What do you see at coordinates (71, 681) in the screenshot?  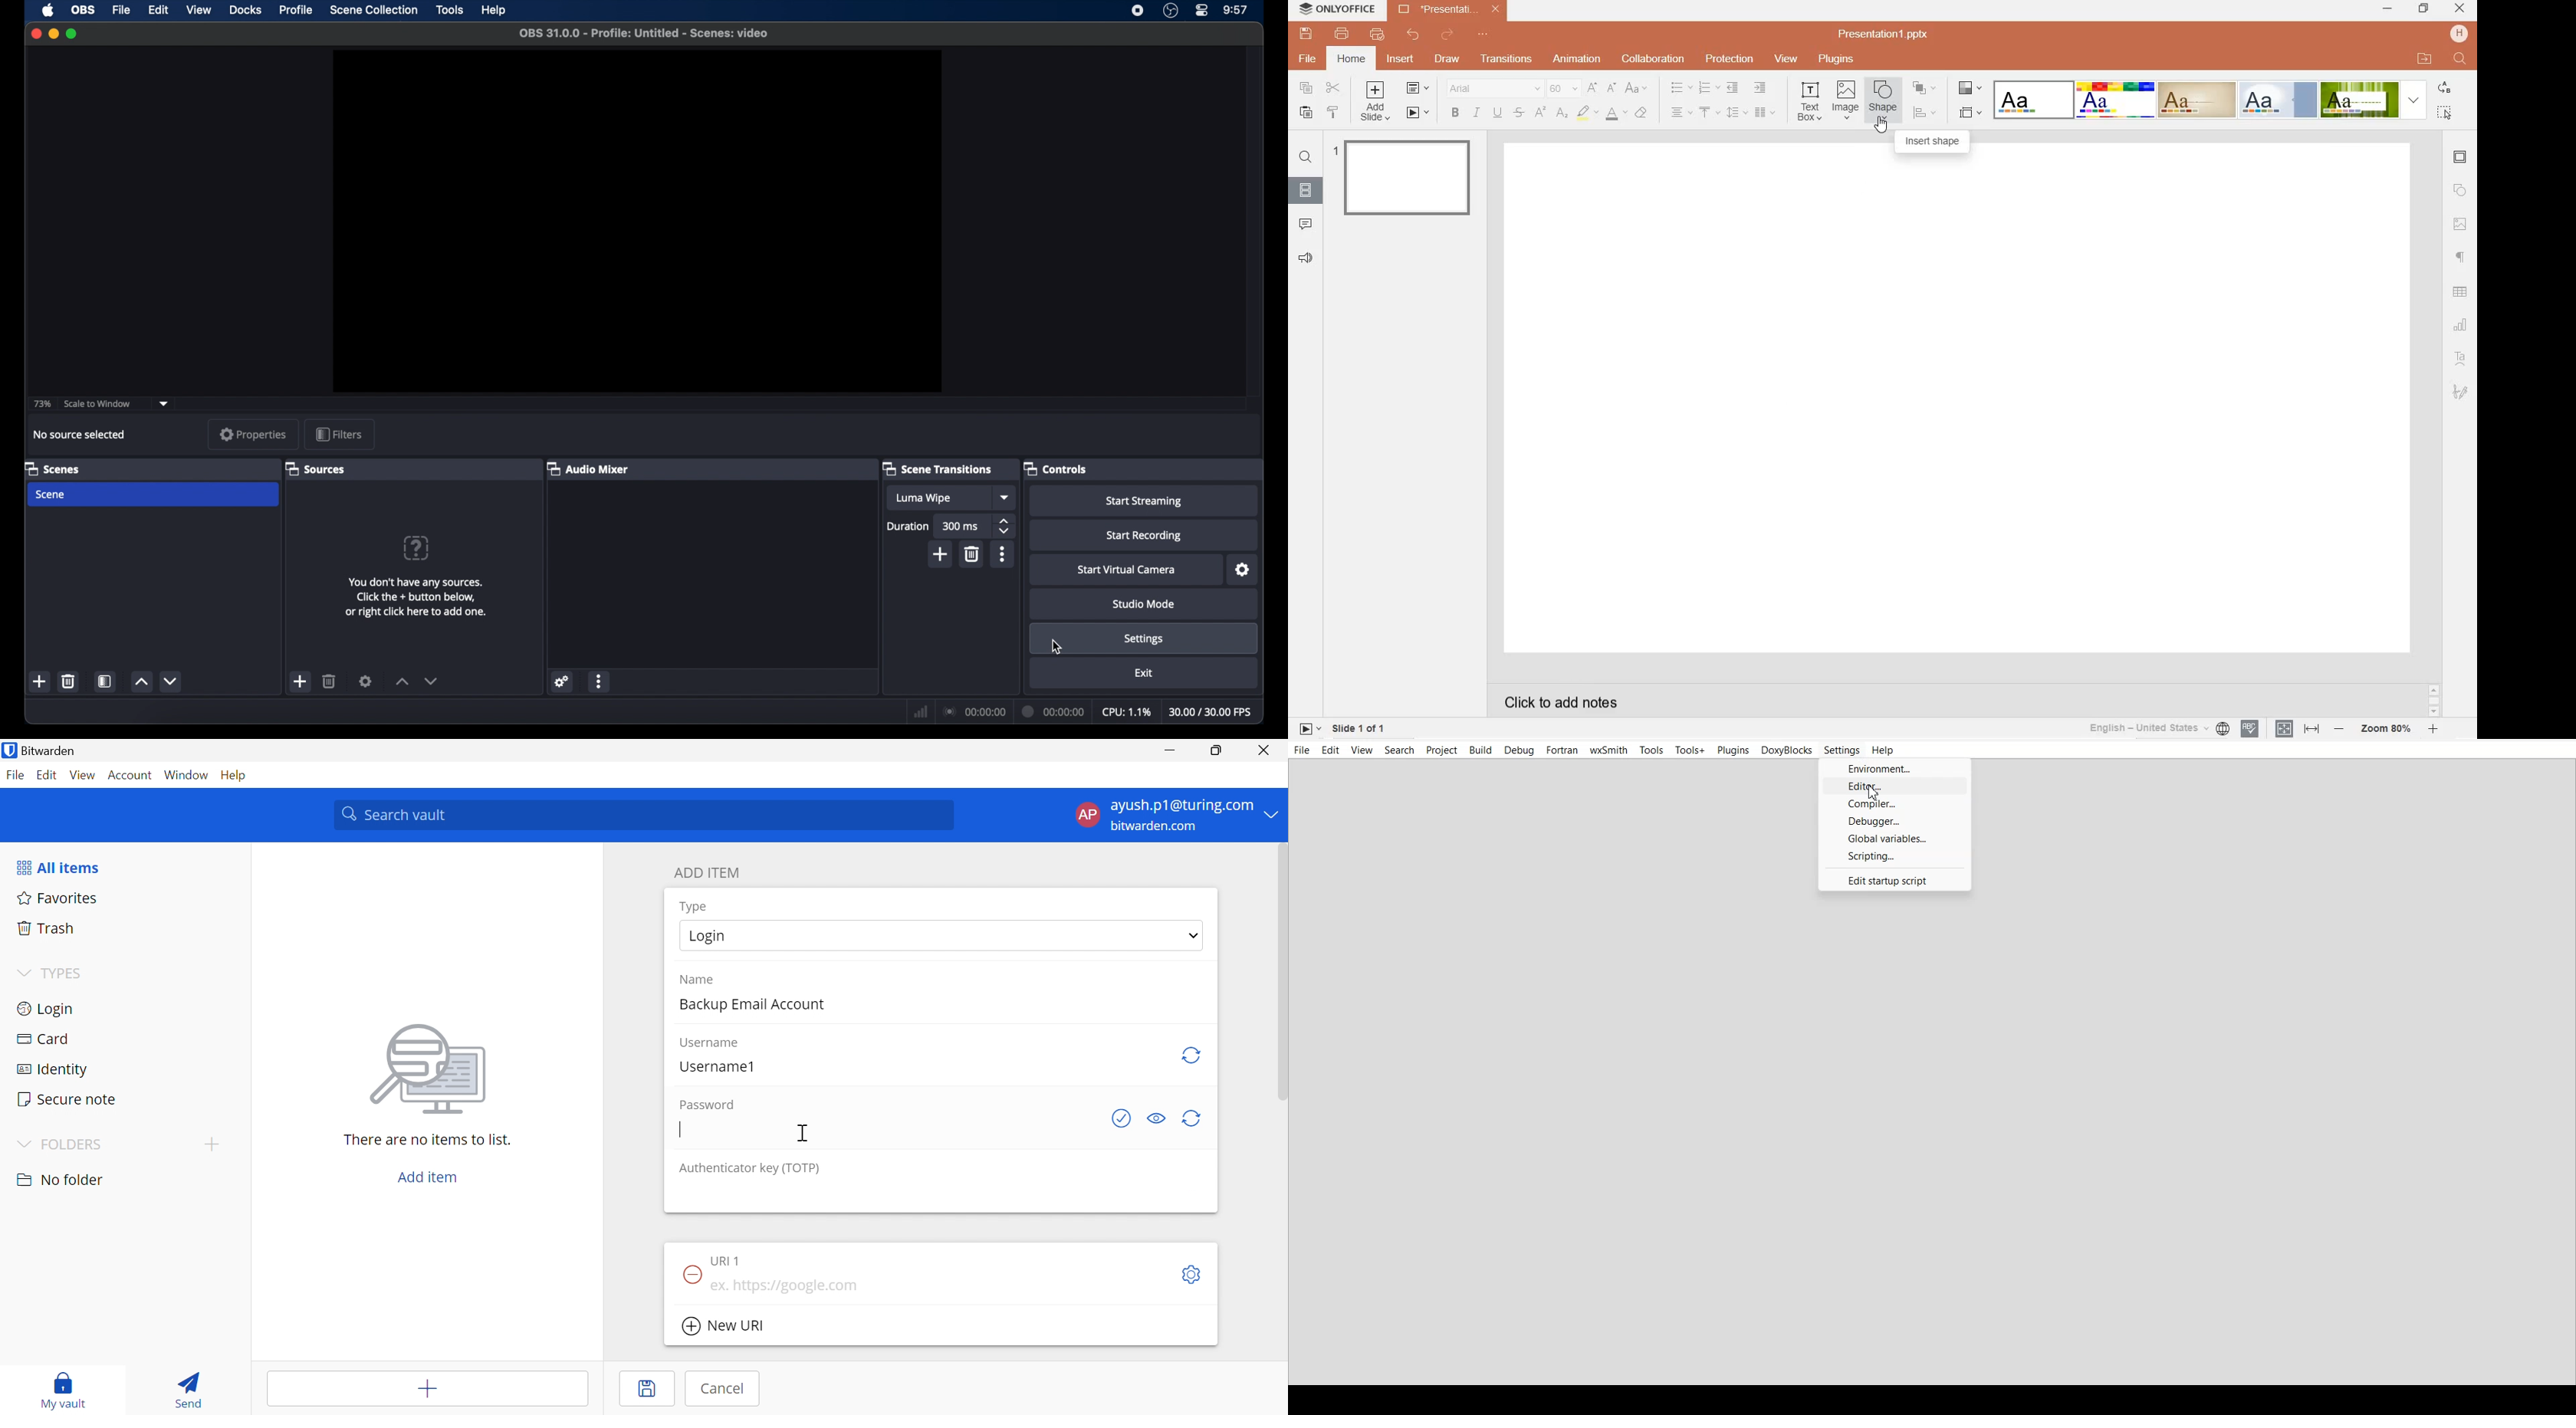 I see `delete` at bounding box center [71, 681].